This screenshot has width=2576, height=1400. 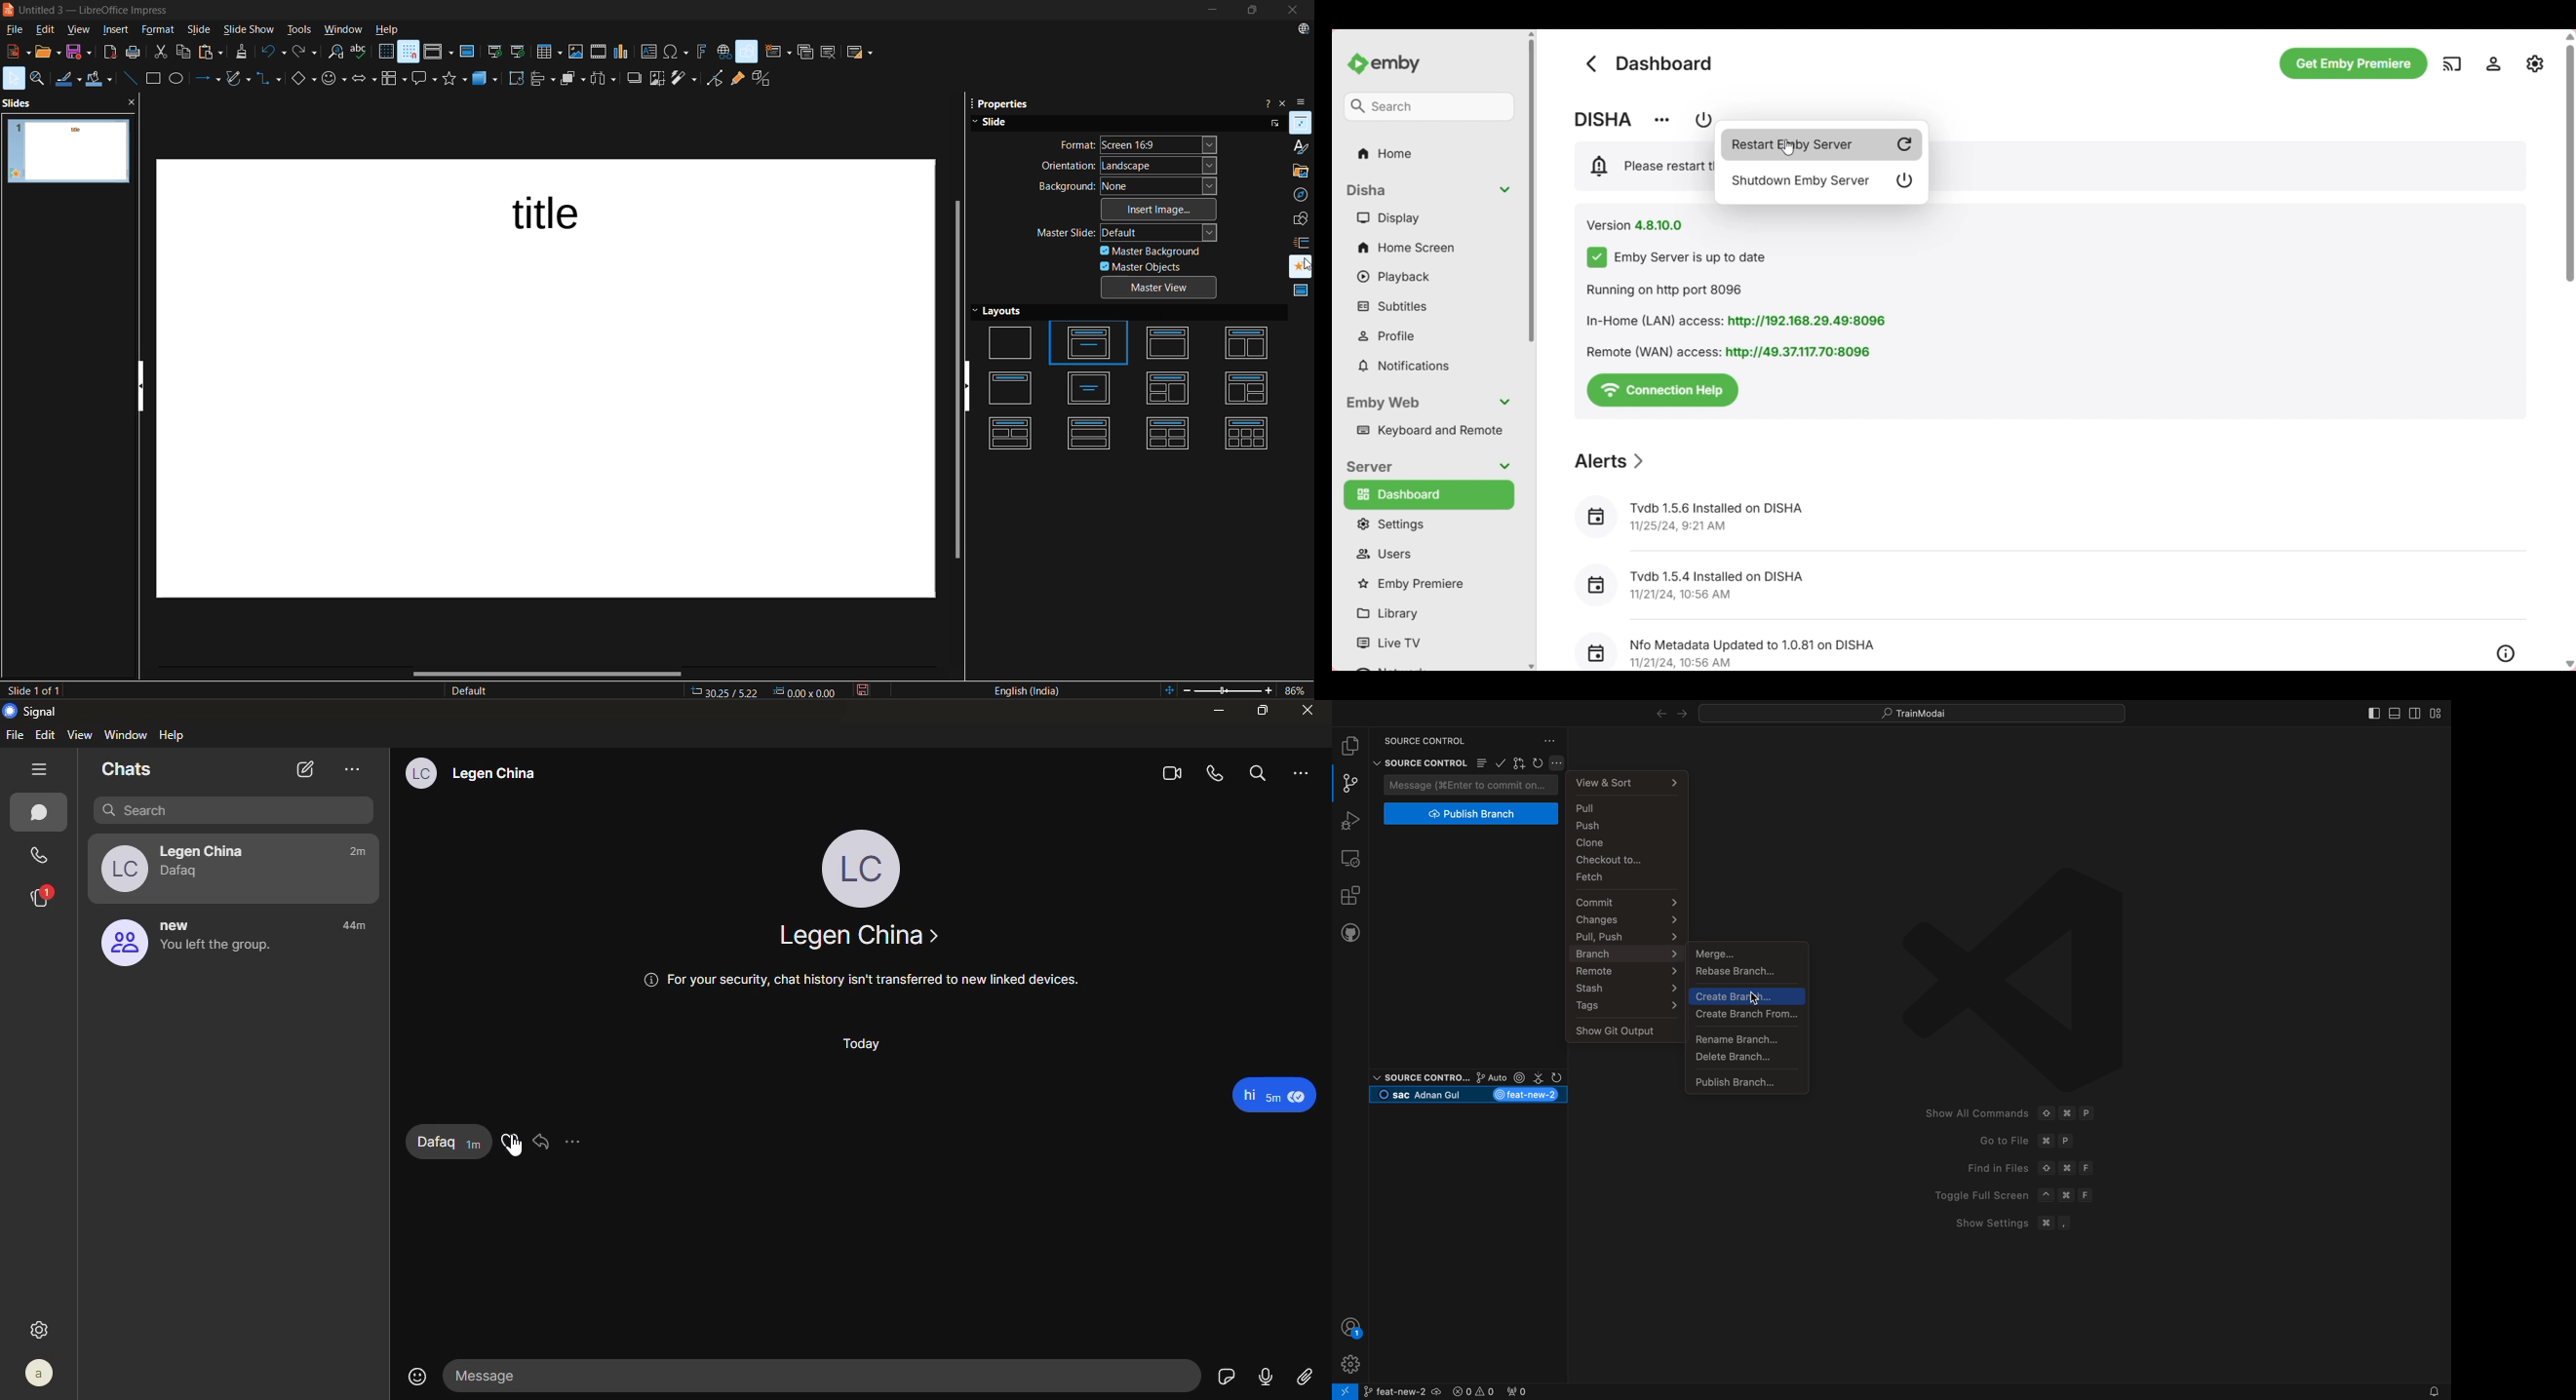 I want to click on zoom and pan, so click(x=40, y=79).